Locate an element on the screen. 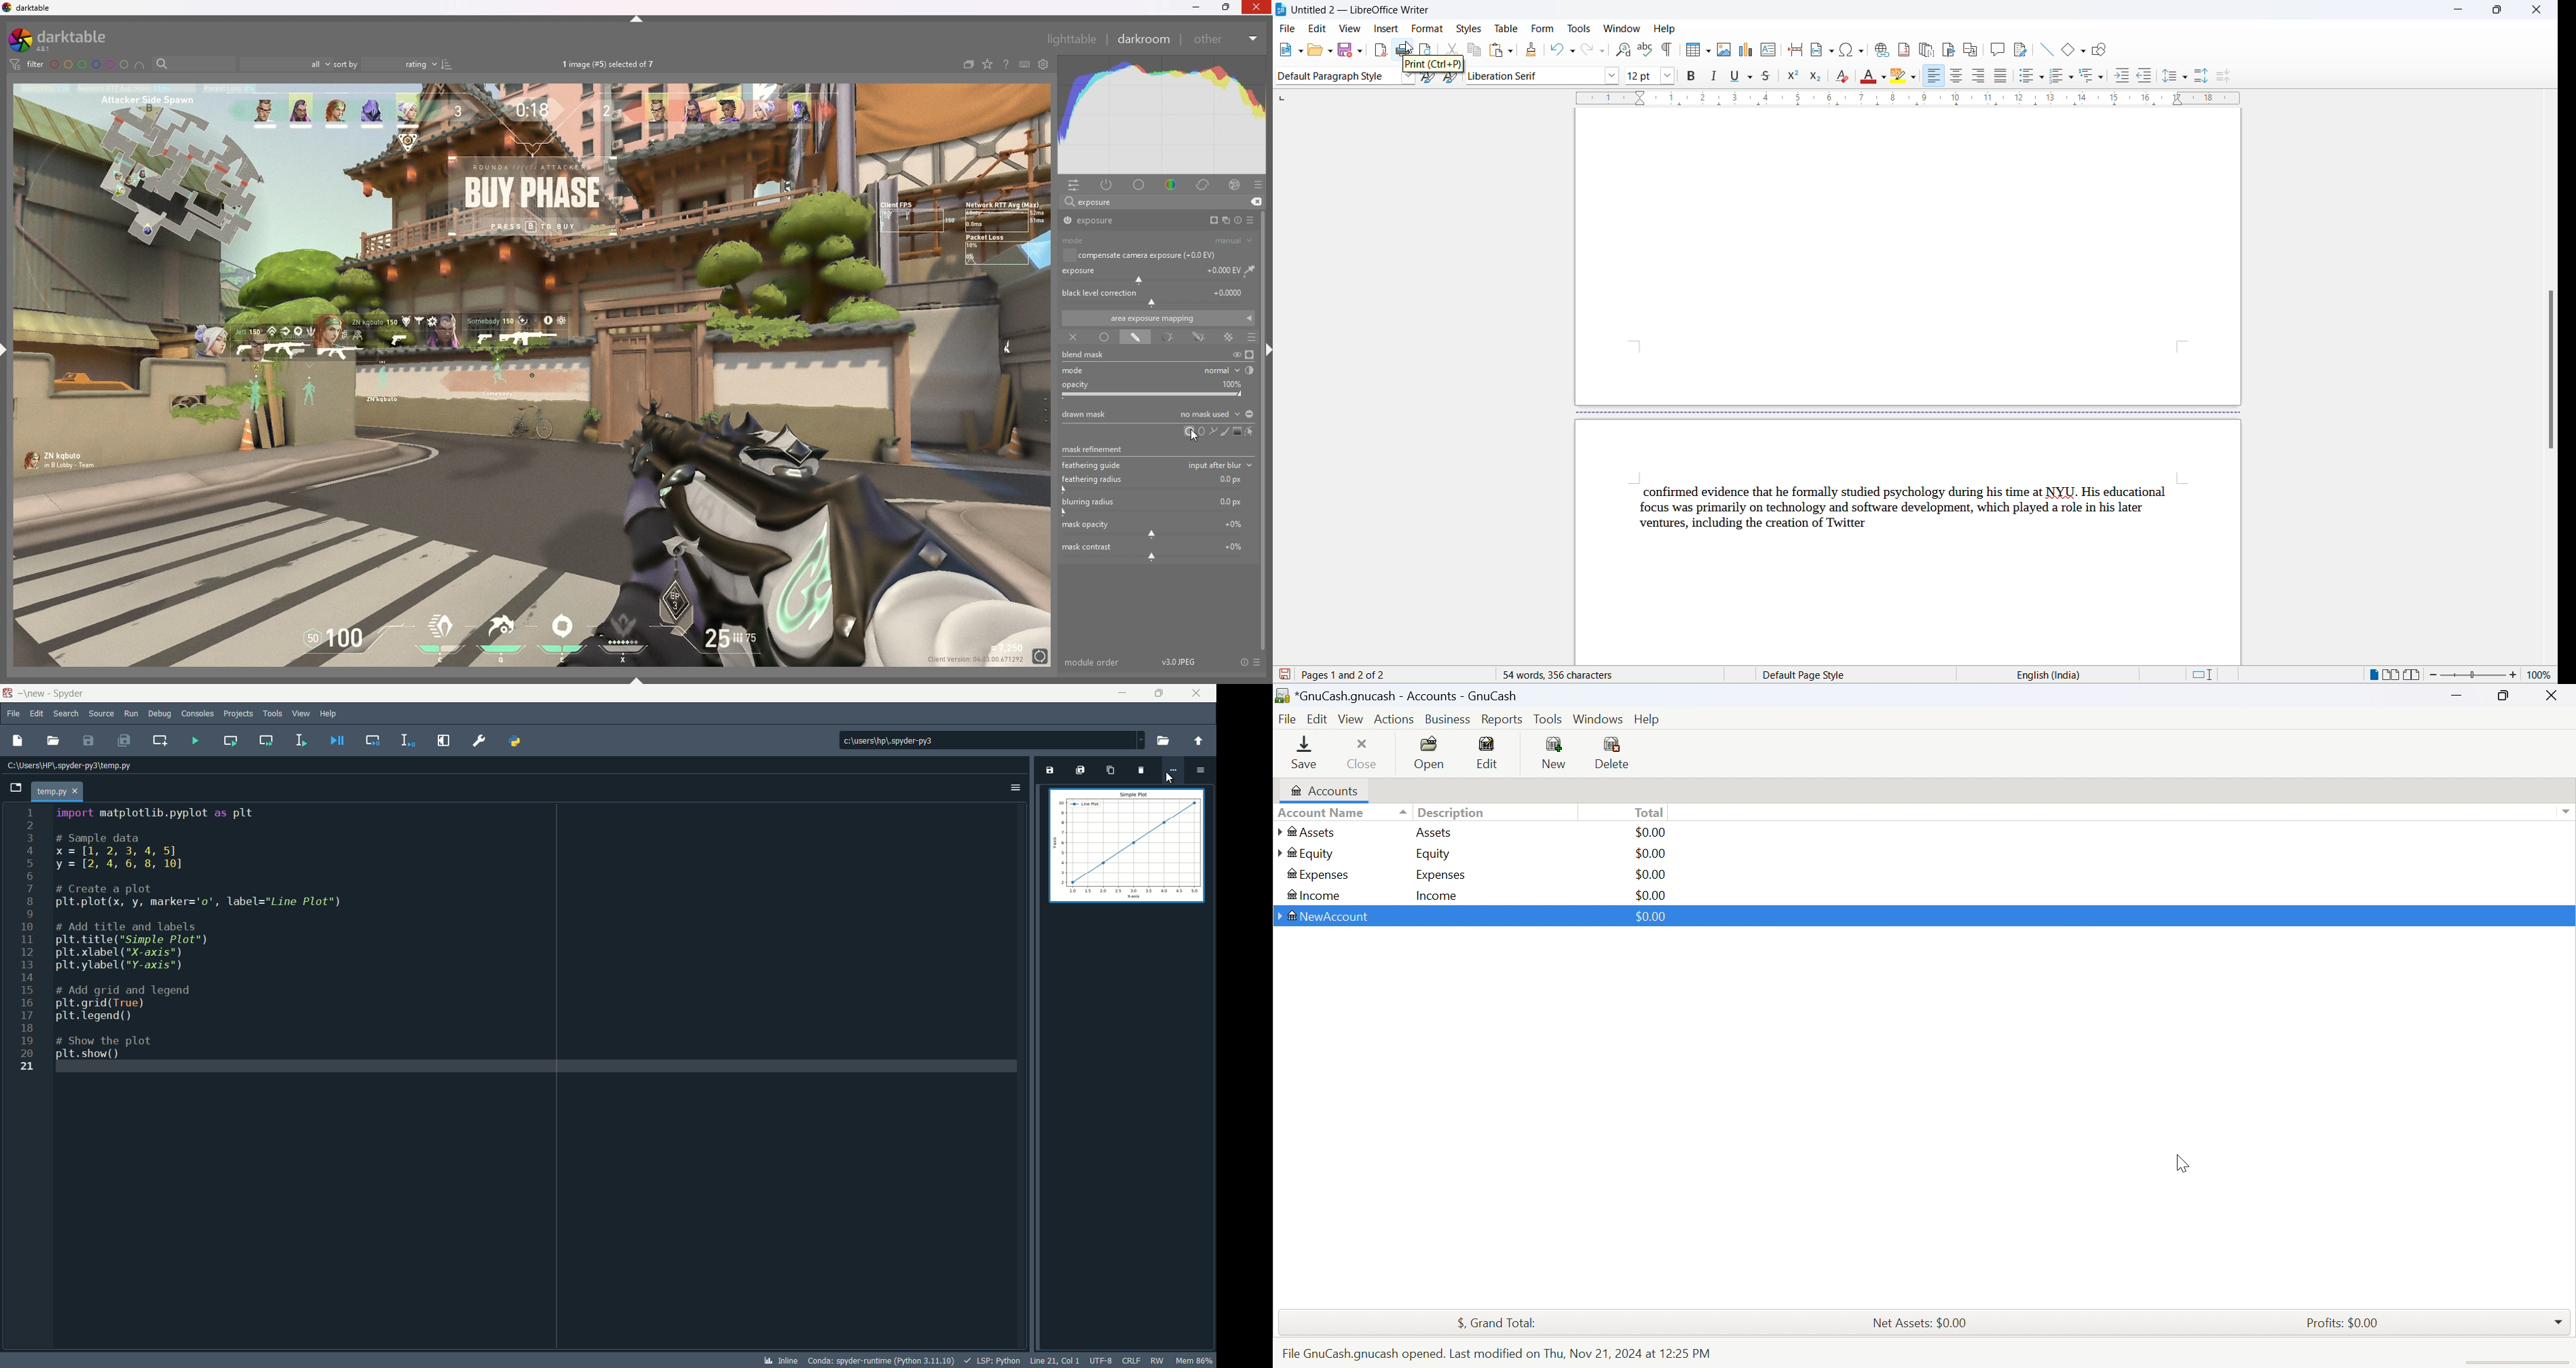 This screenshot has height=1372, width=2576. form is located at coordinates (1544, 28).